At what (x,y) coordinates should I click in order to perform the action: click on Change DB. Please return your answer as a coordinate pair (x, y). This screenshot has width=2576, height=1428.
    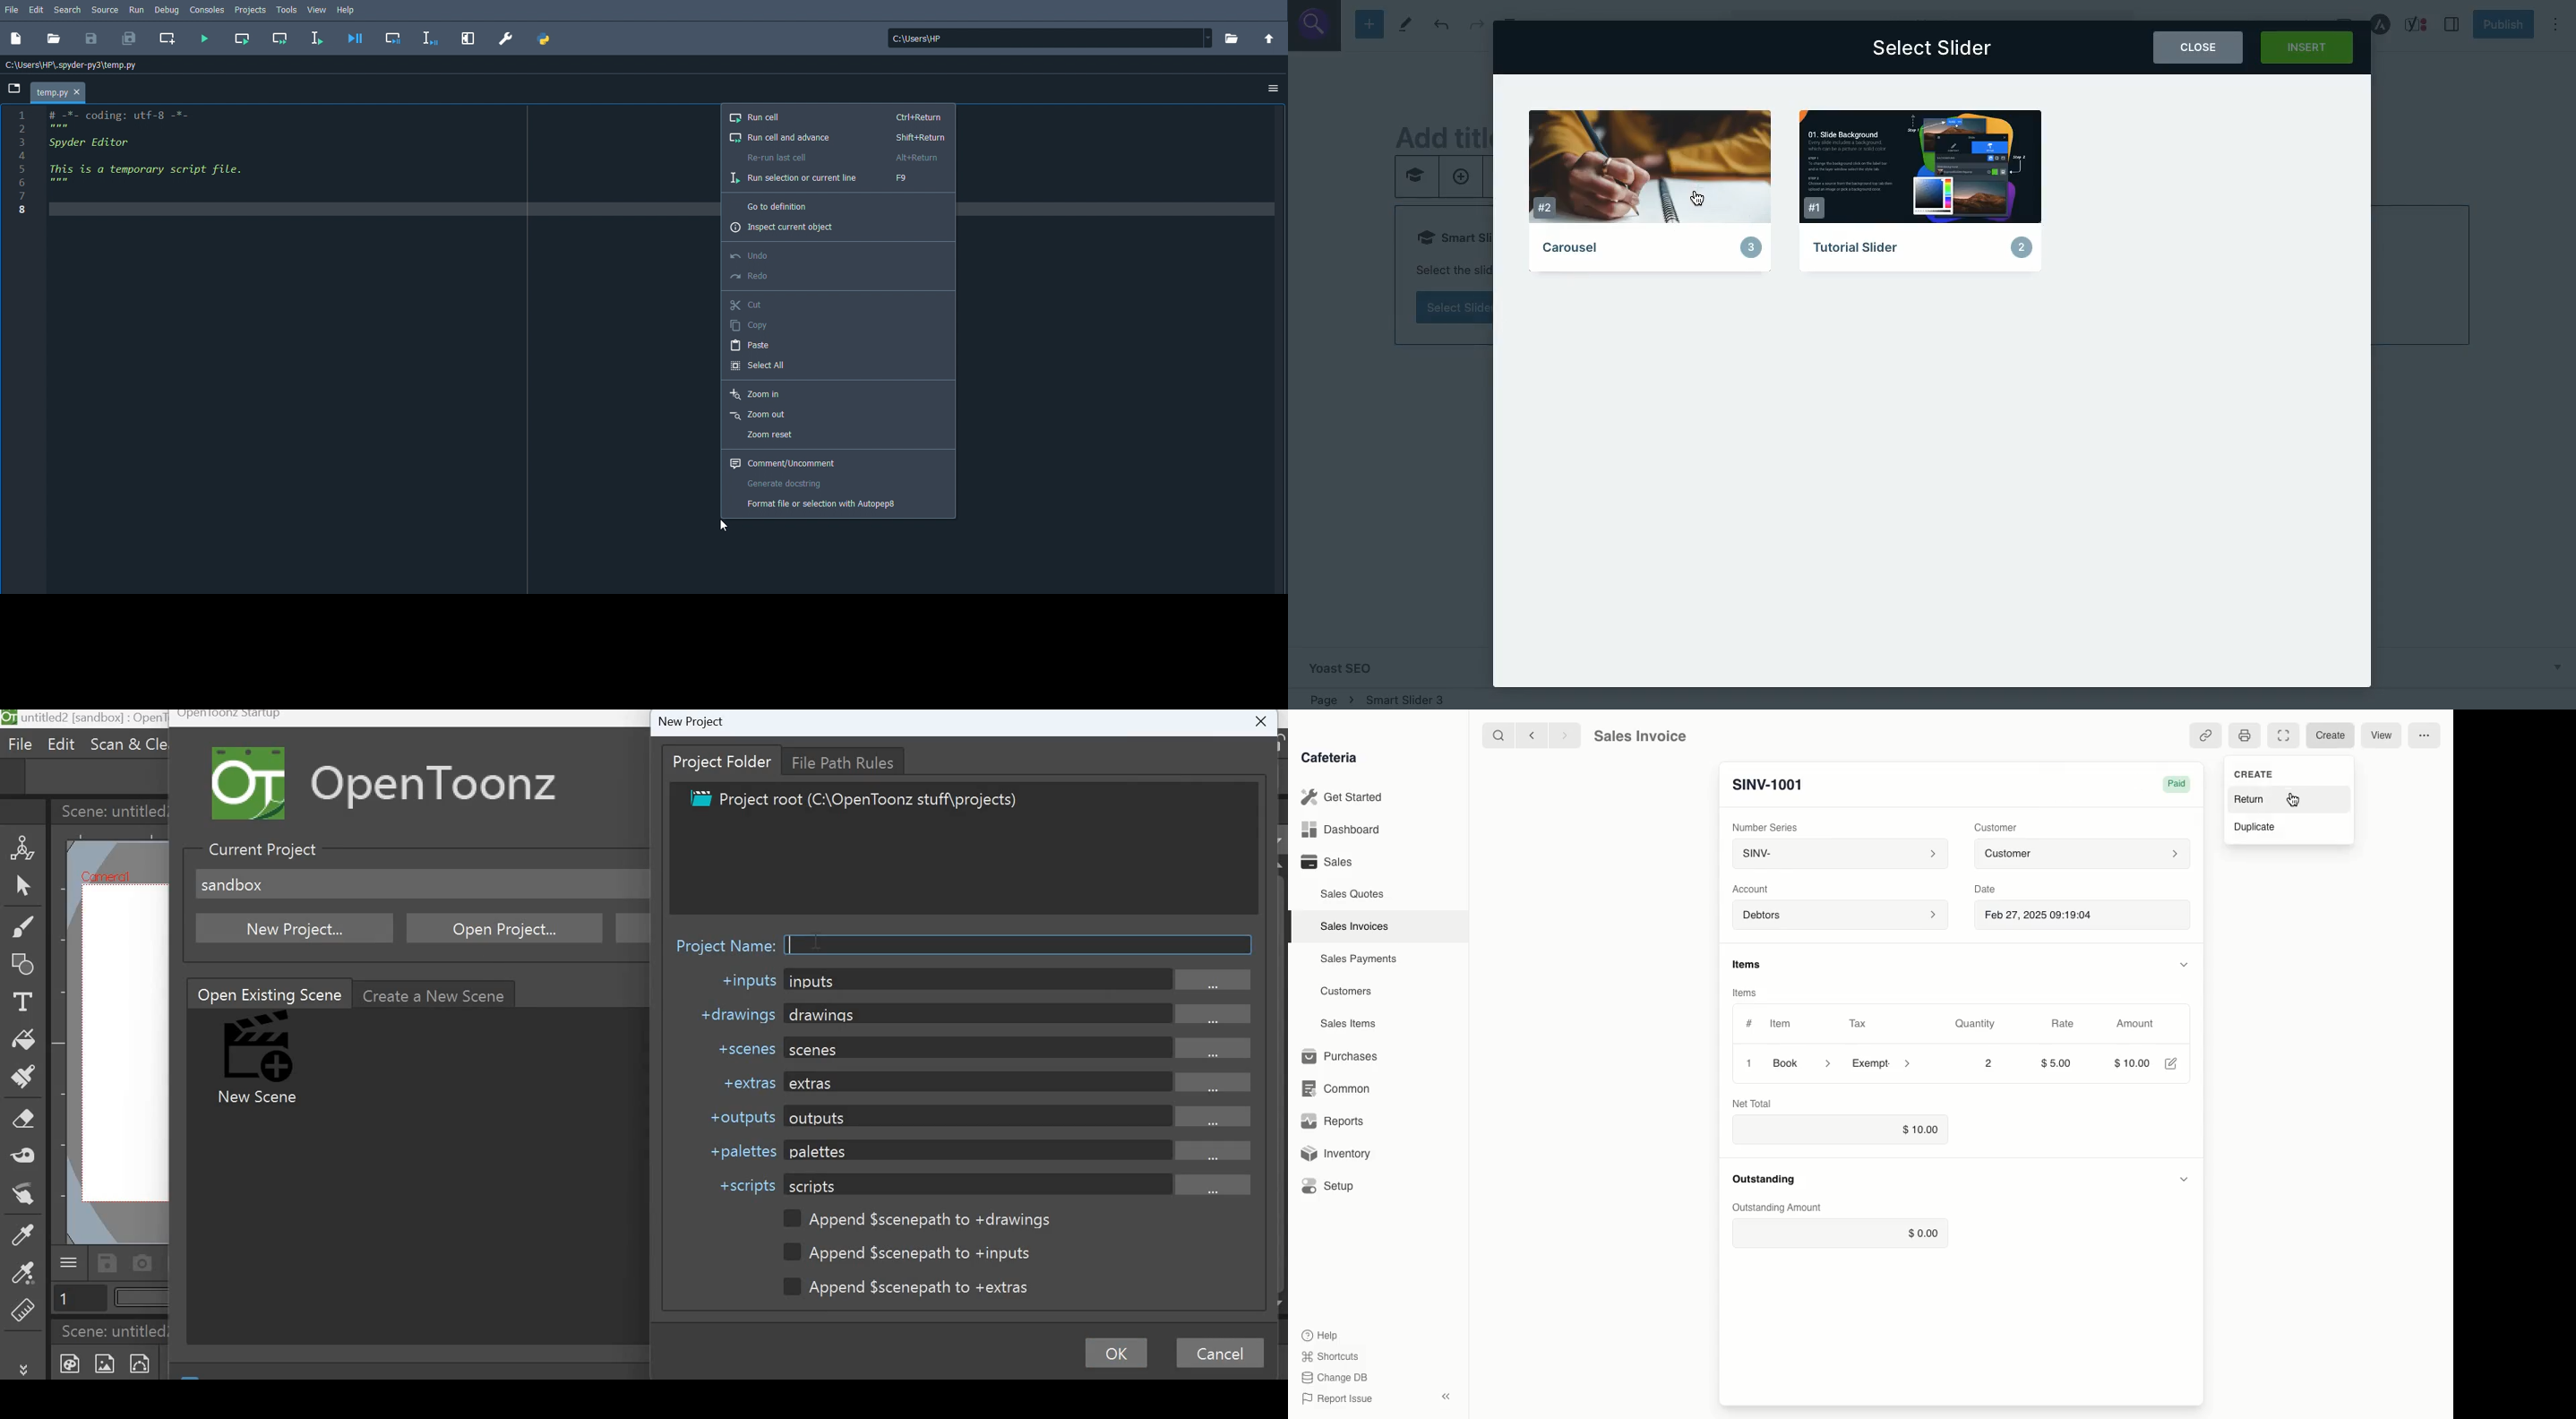
    Looking at the image, I should click on (1337, 1377).